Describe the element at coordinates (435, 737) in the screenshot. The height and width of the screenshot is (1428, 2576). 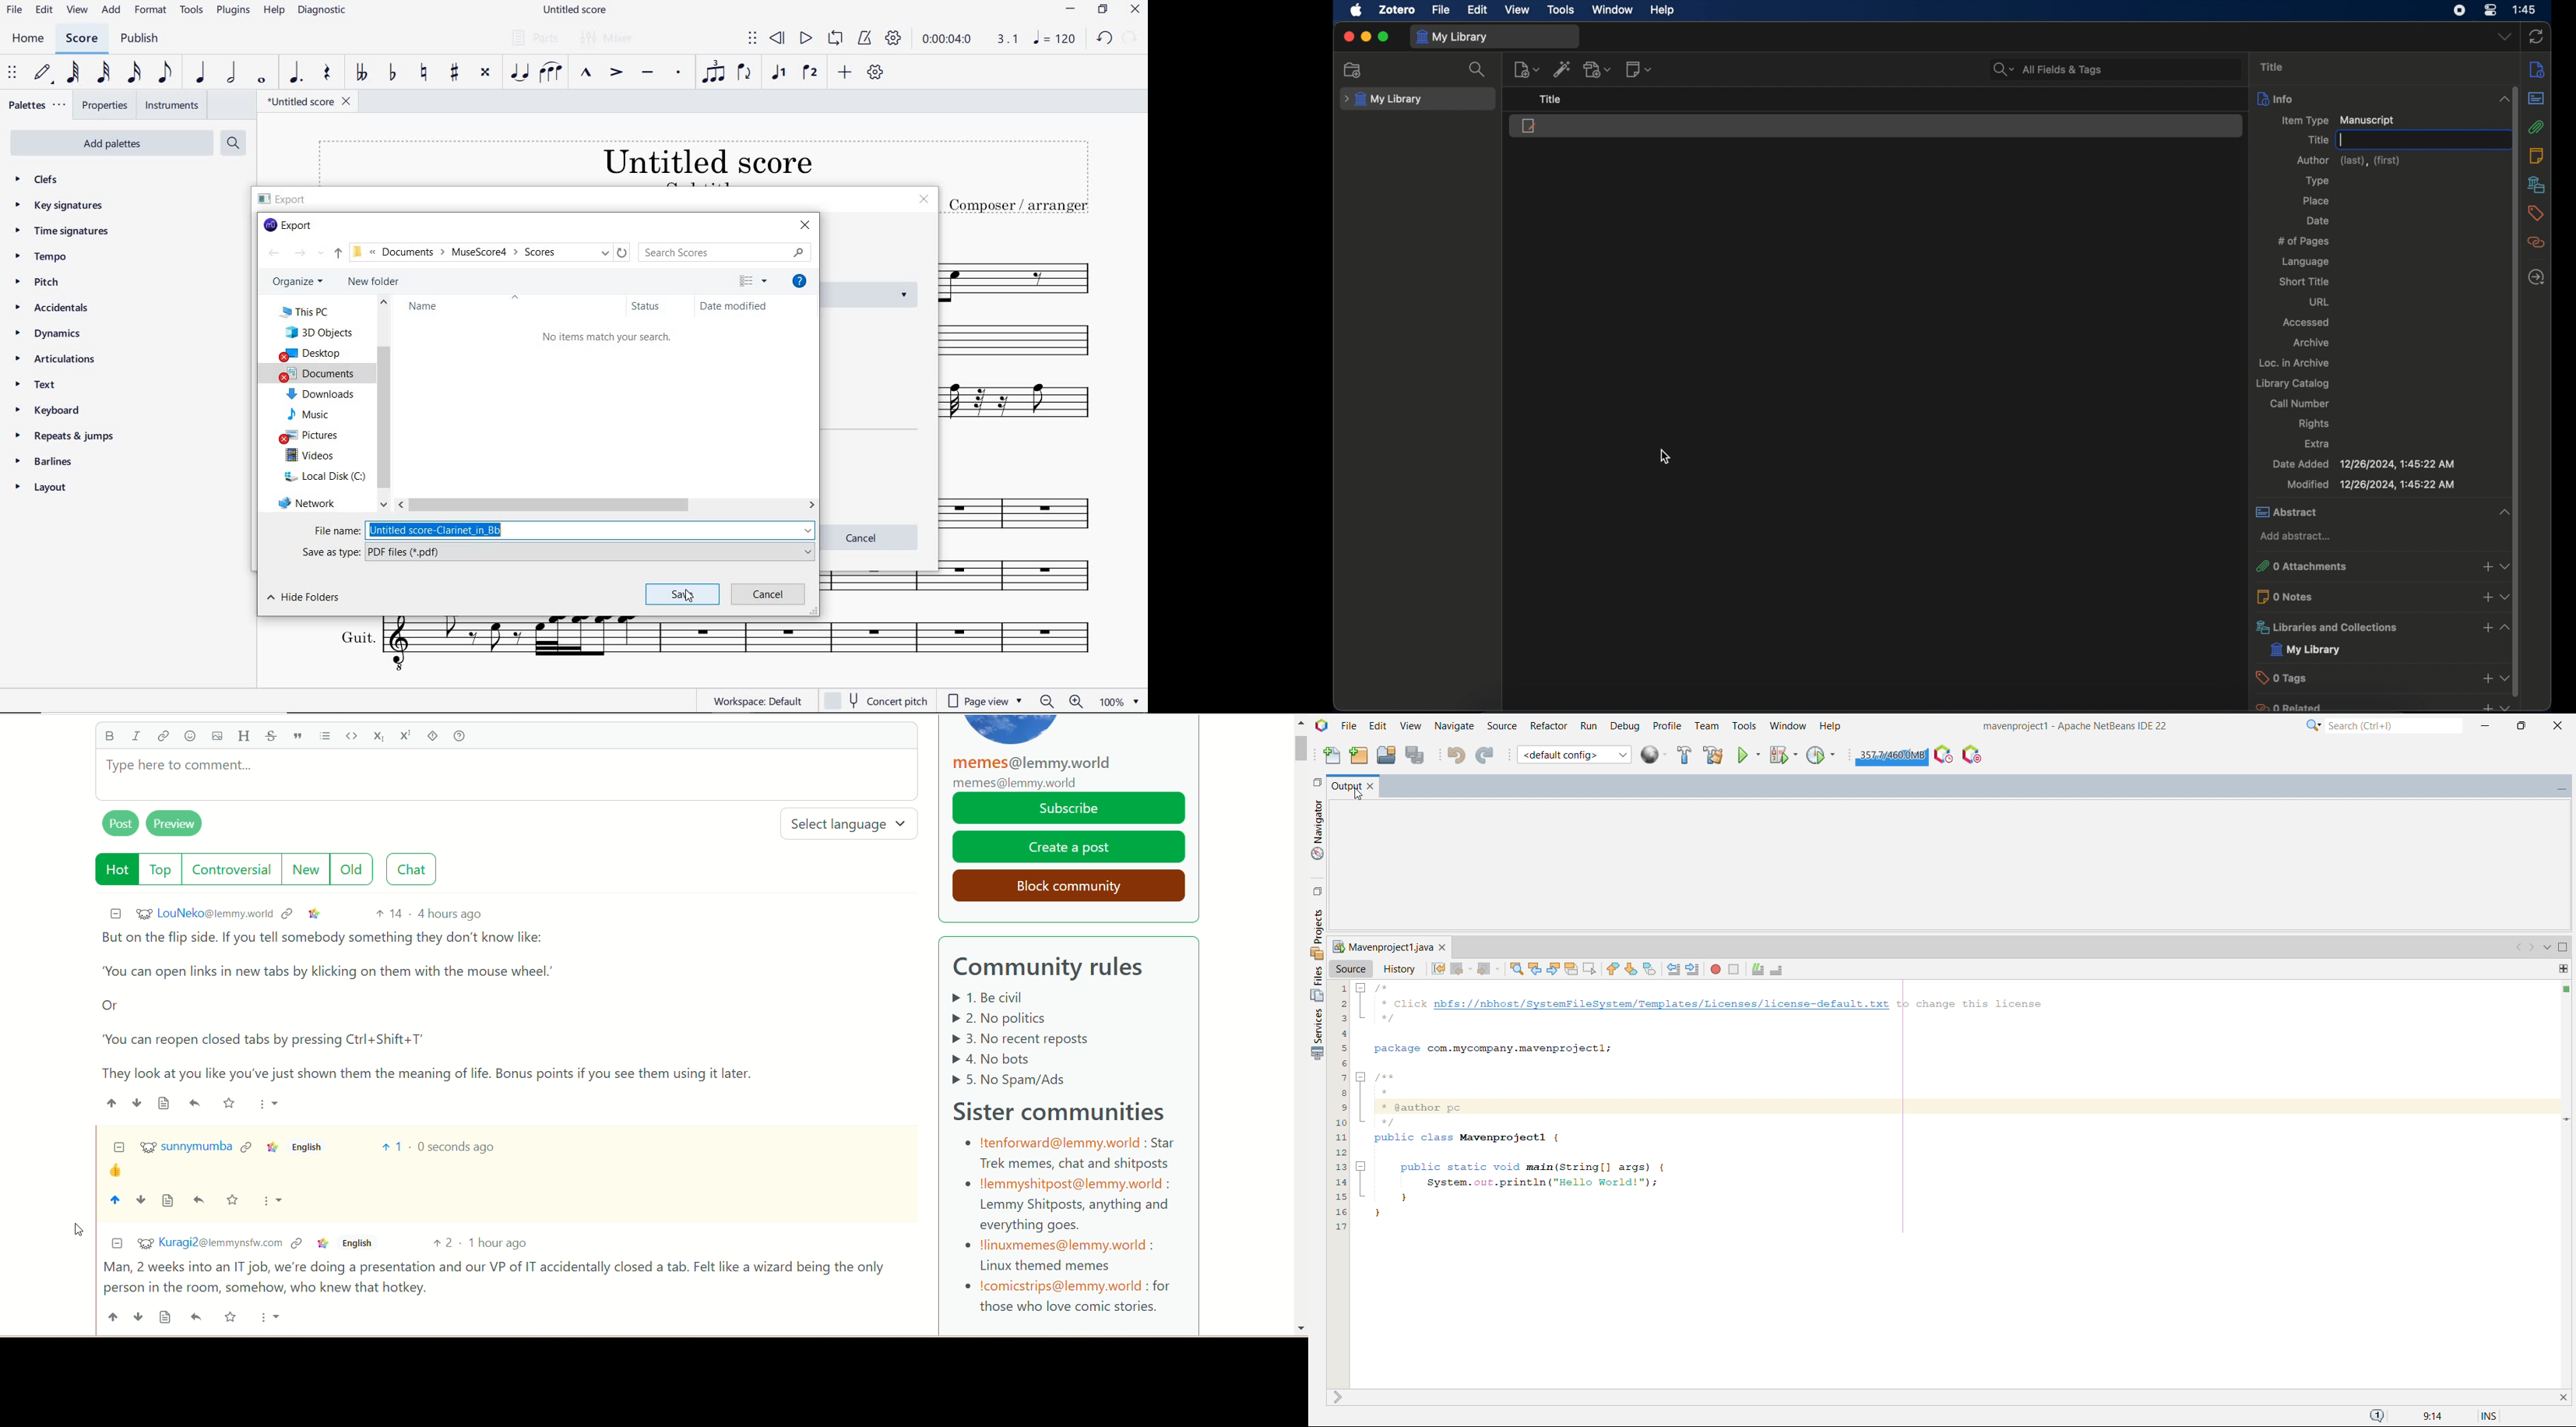
I see `spoiler` at that location.